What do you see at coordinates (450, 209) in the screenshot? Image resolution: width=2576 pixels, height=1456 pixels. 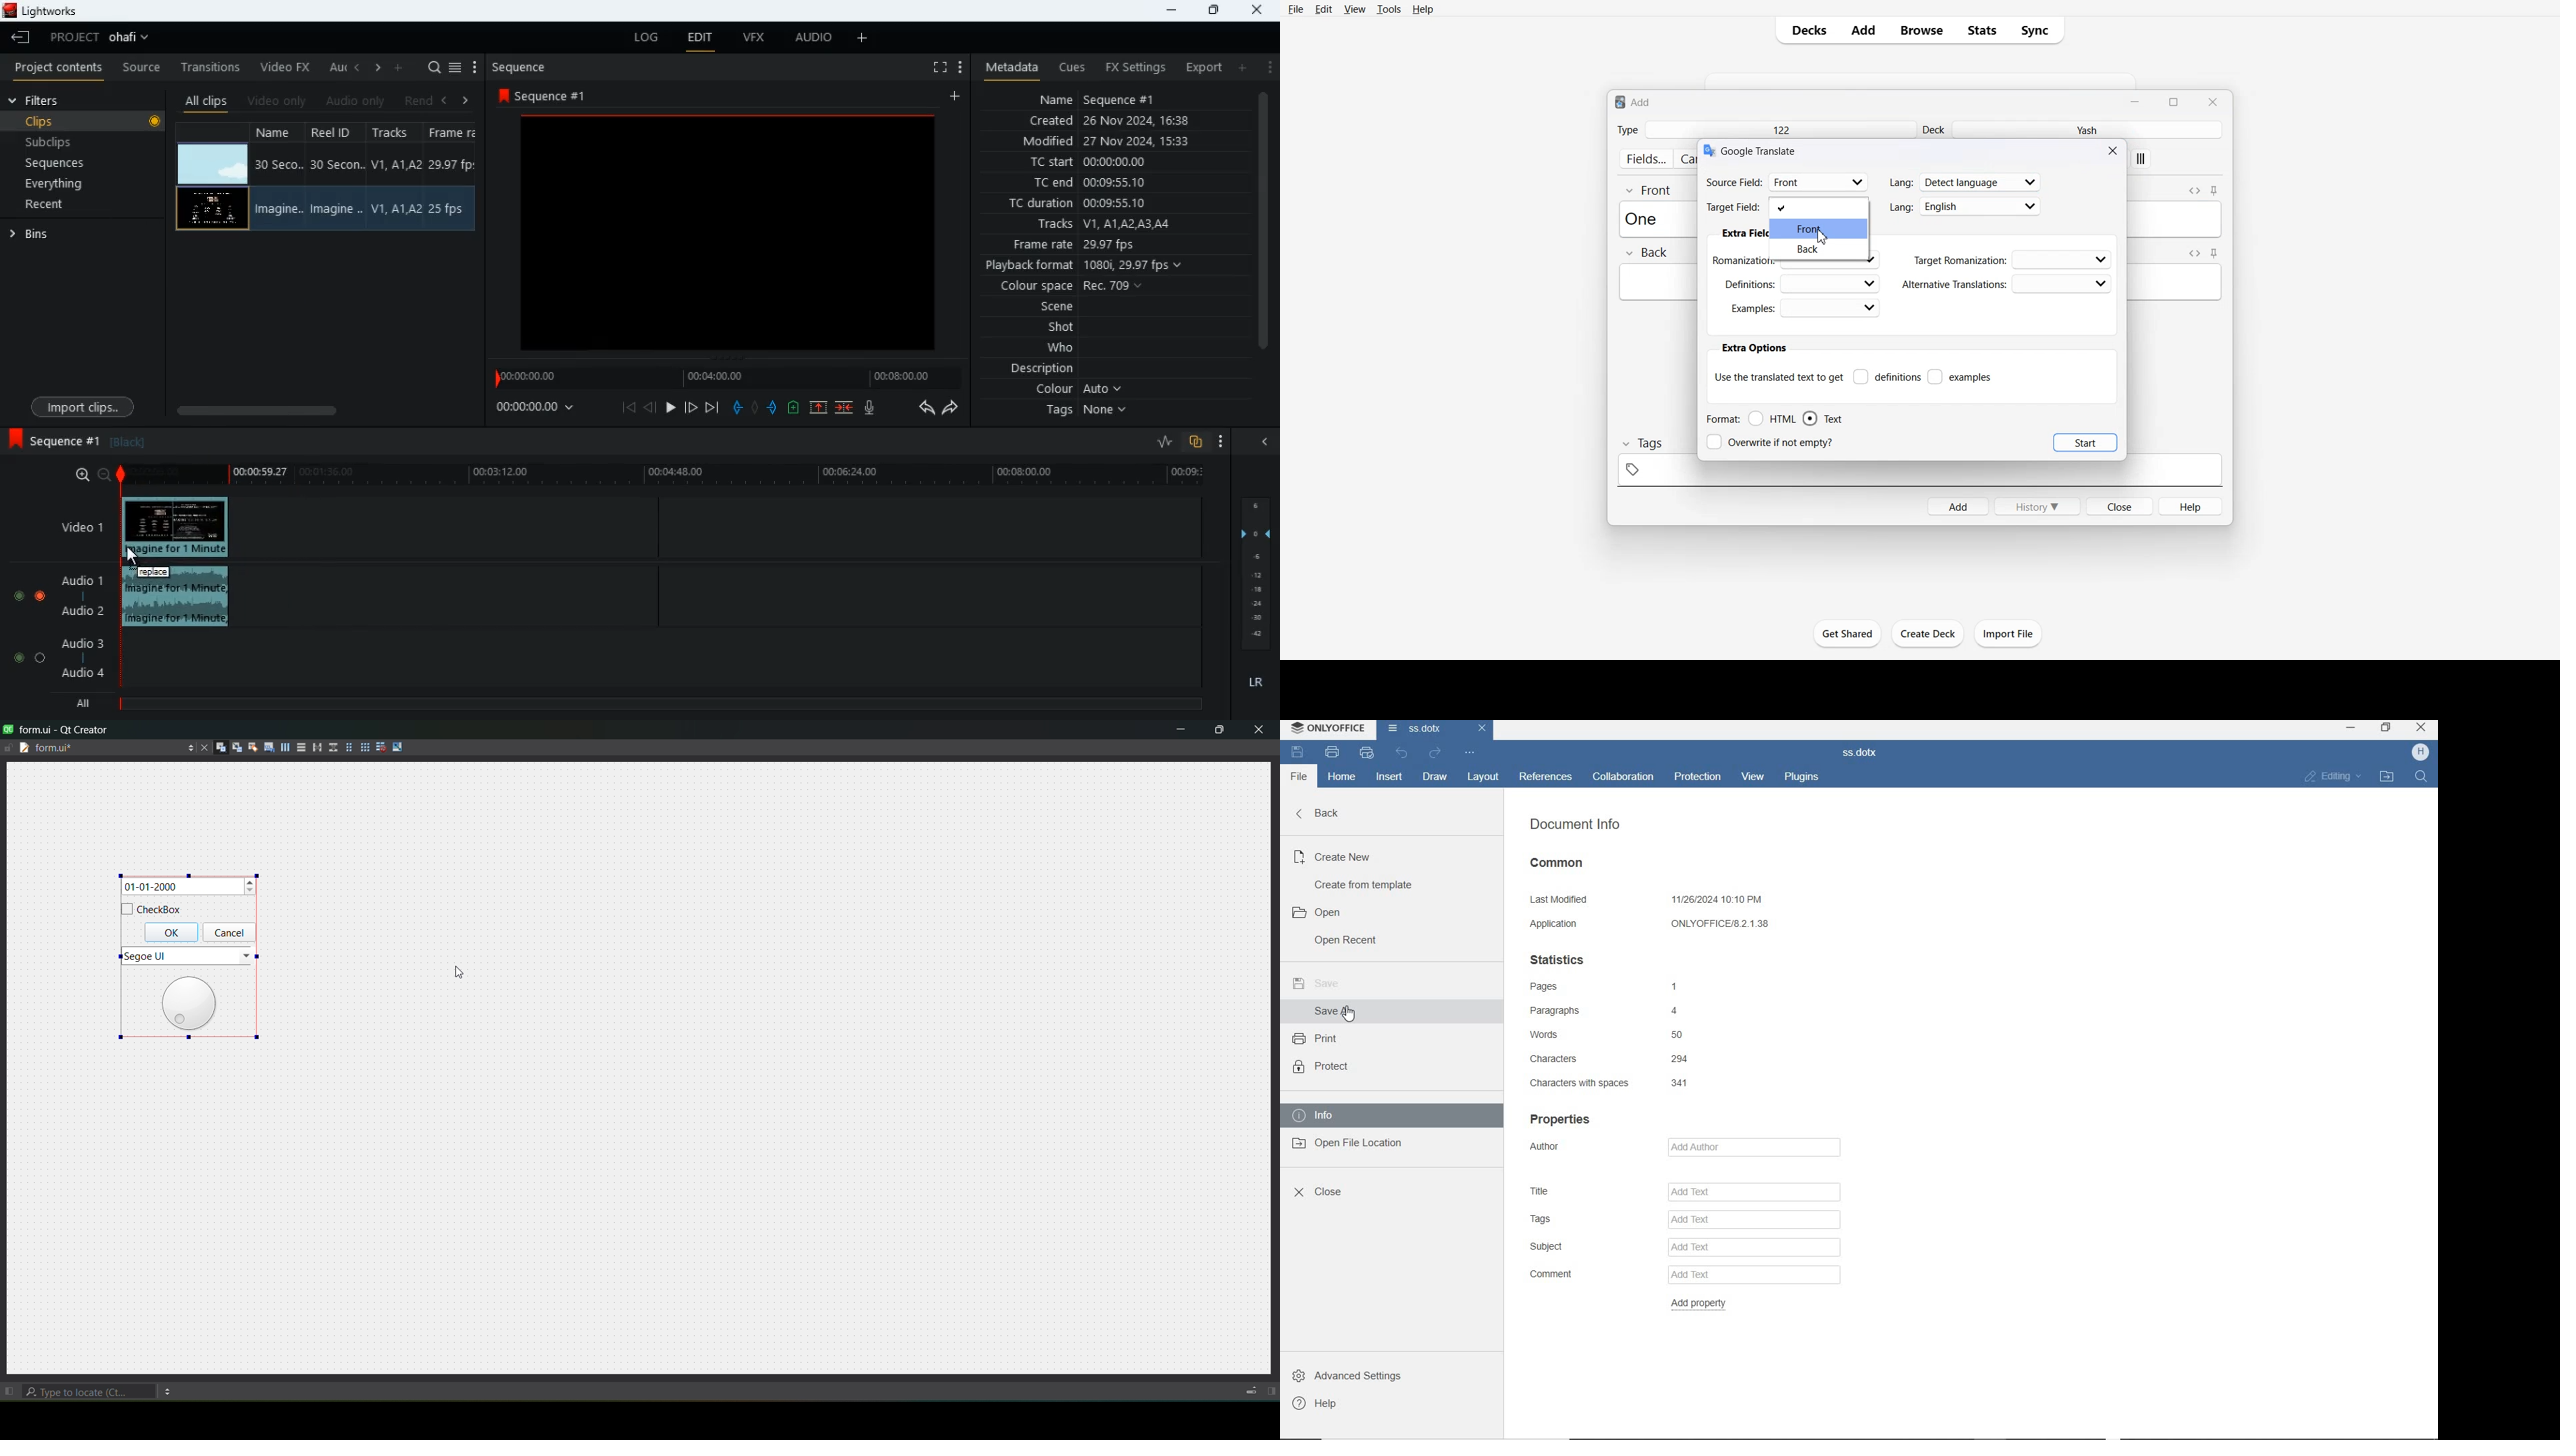 I see `Frame Rate` at bounding box center [450, 209].